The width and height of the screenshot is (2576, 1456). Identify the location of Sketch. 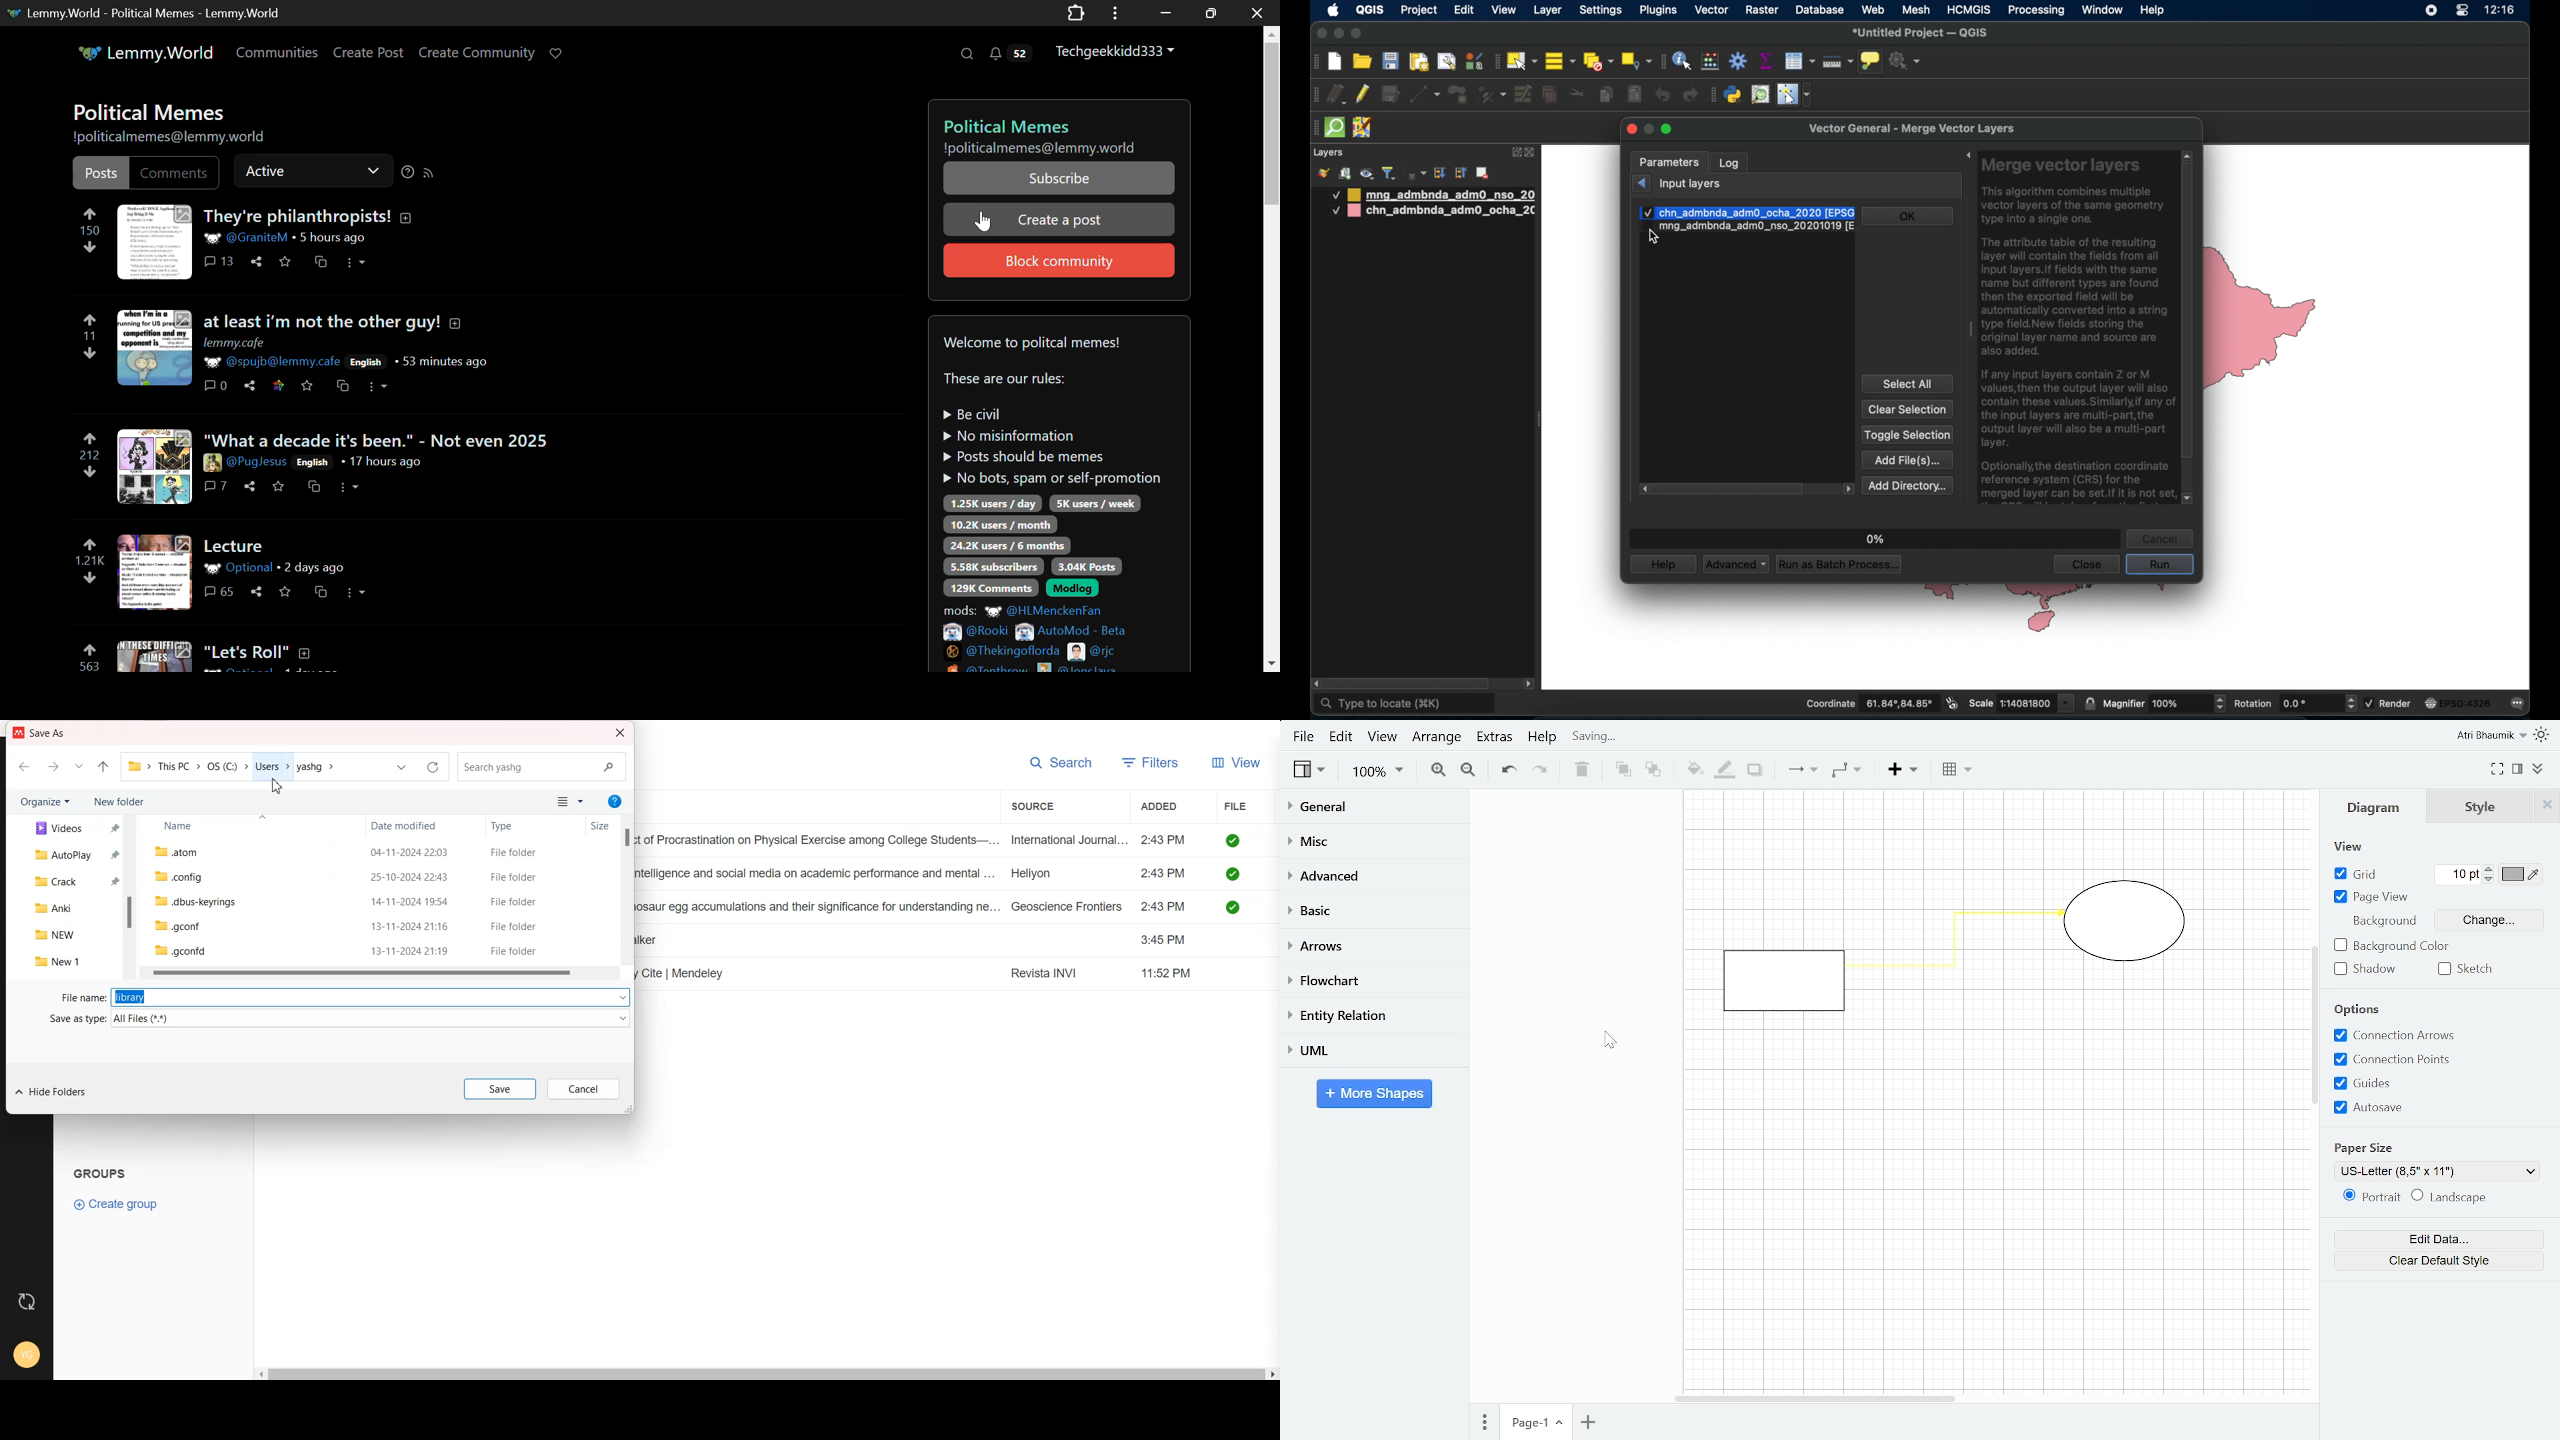
(2465, 968).